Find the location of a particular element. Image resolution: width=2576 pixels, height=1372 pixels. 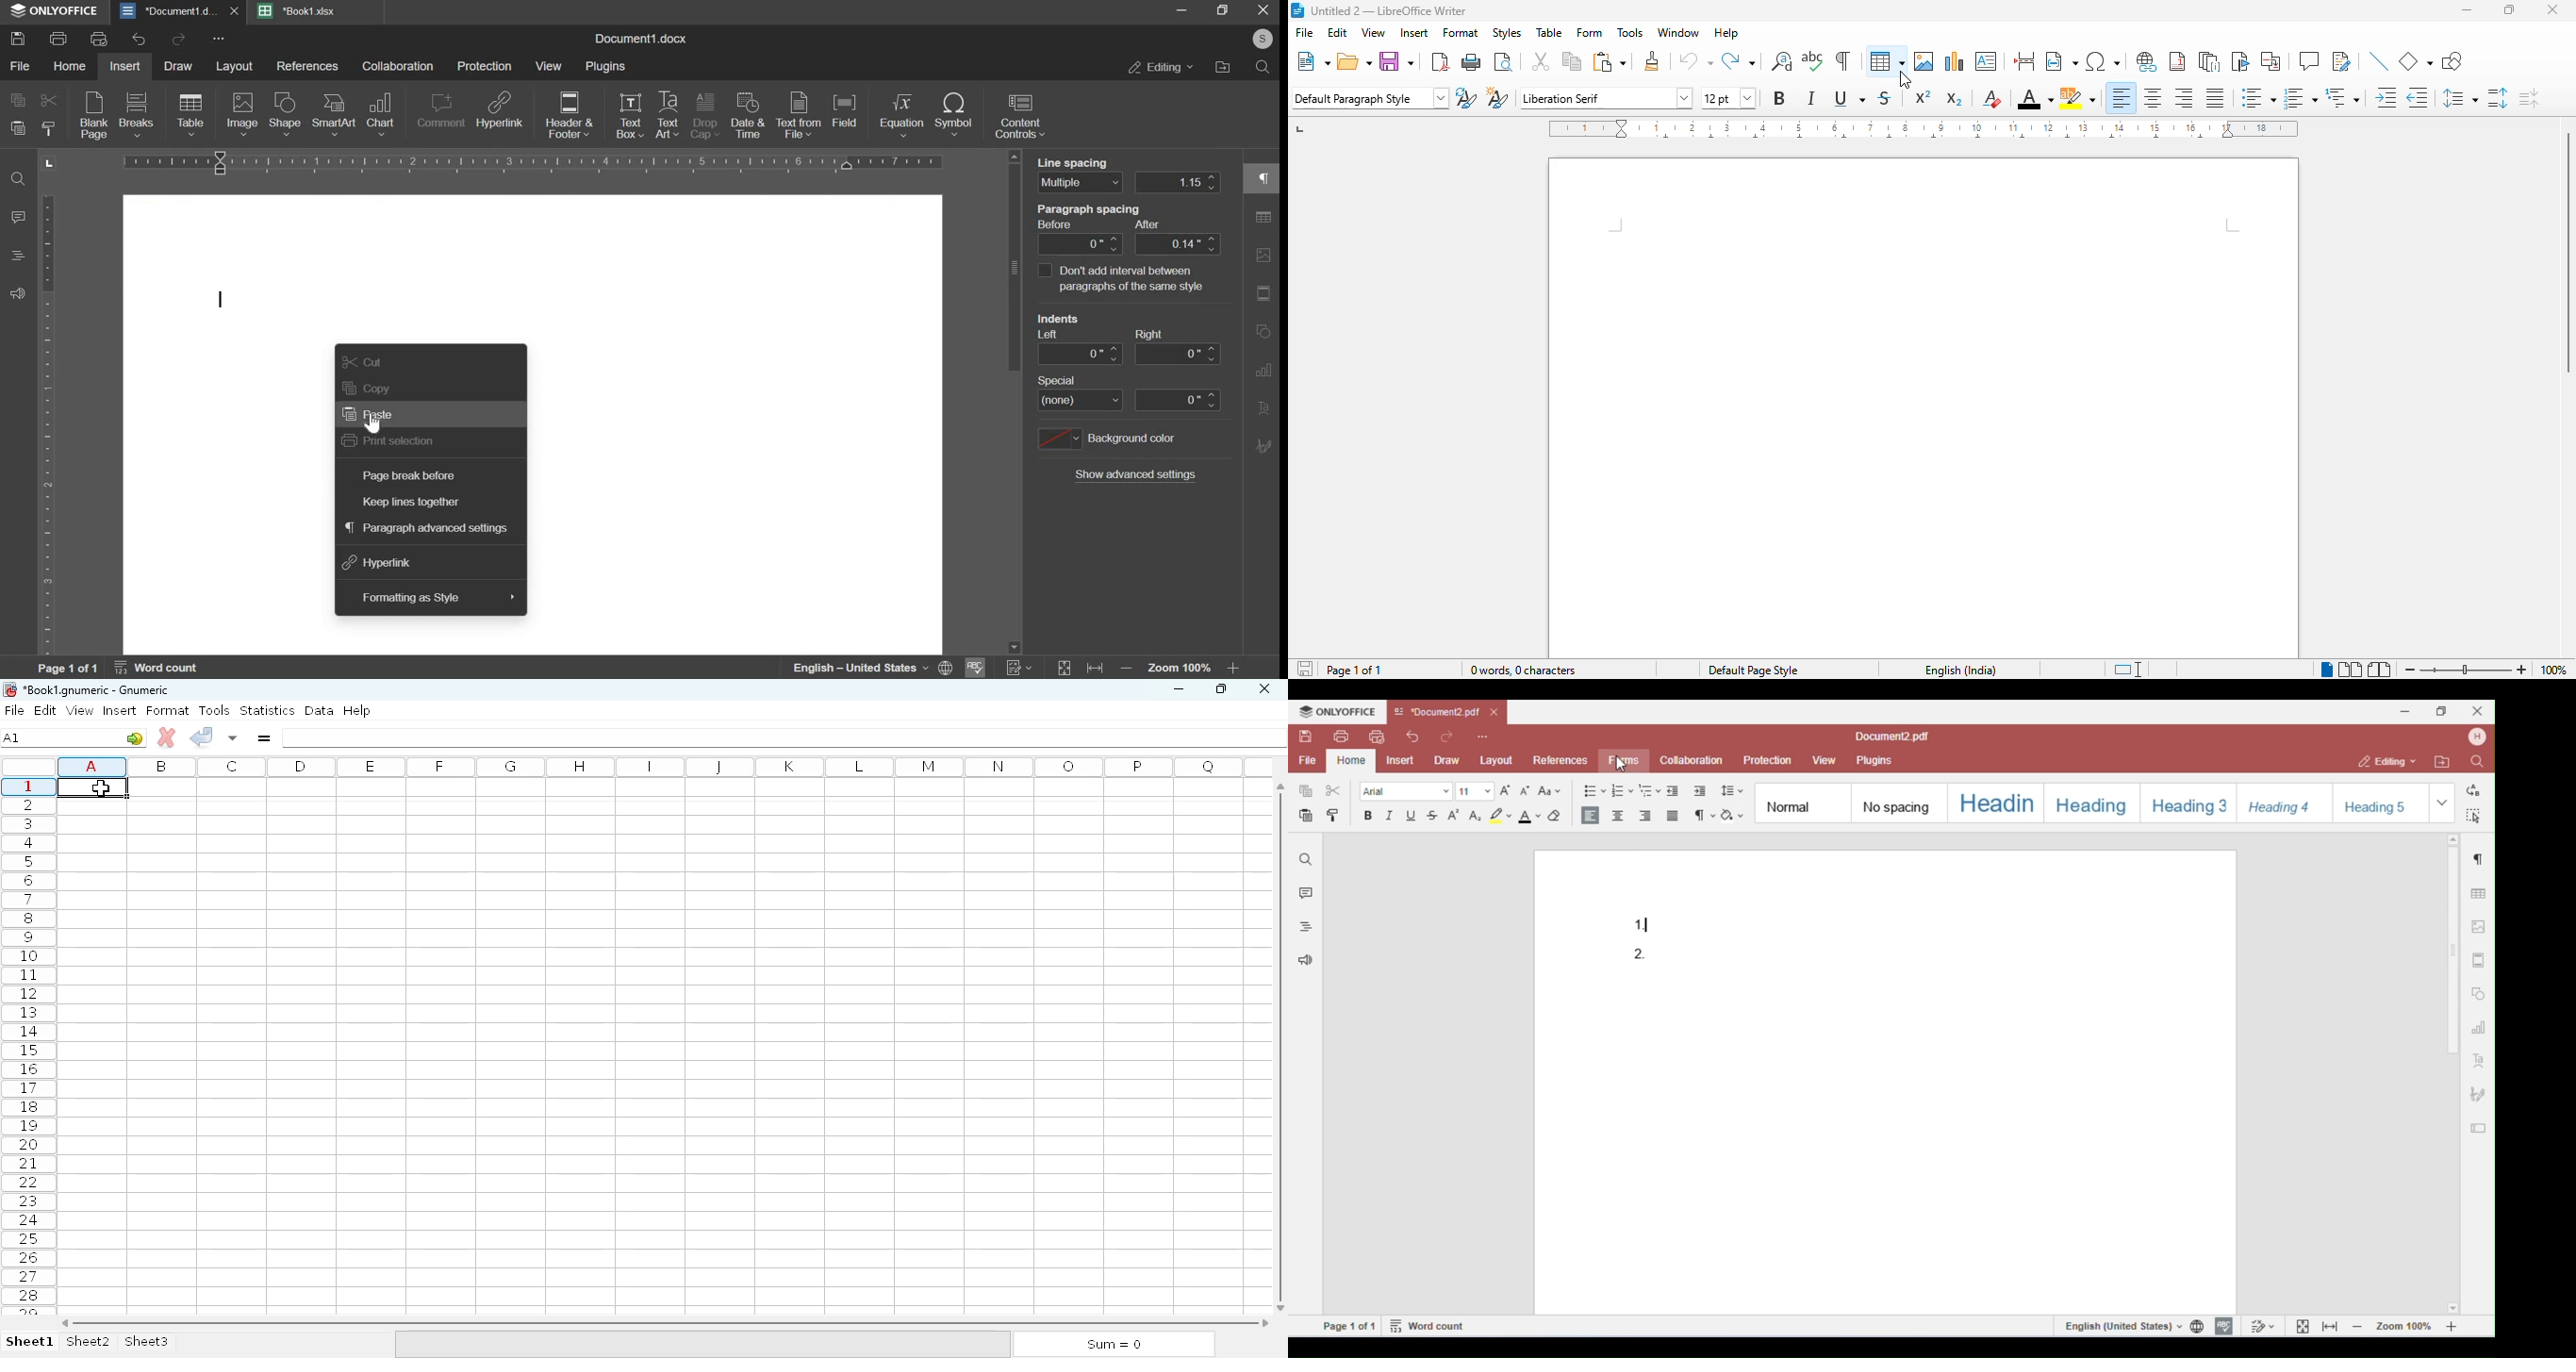

special indent is located at coordinates (1178, 399).